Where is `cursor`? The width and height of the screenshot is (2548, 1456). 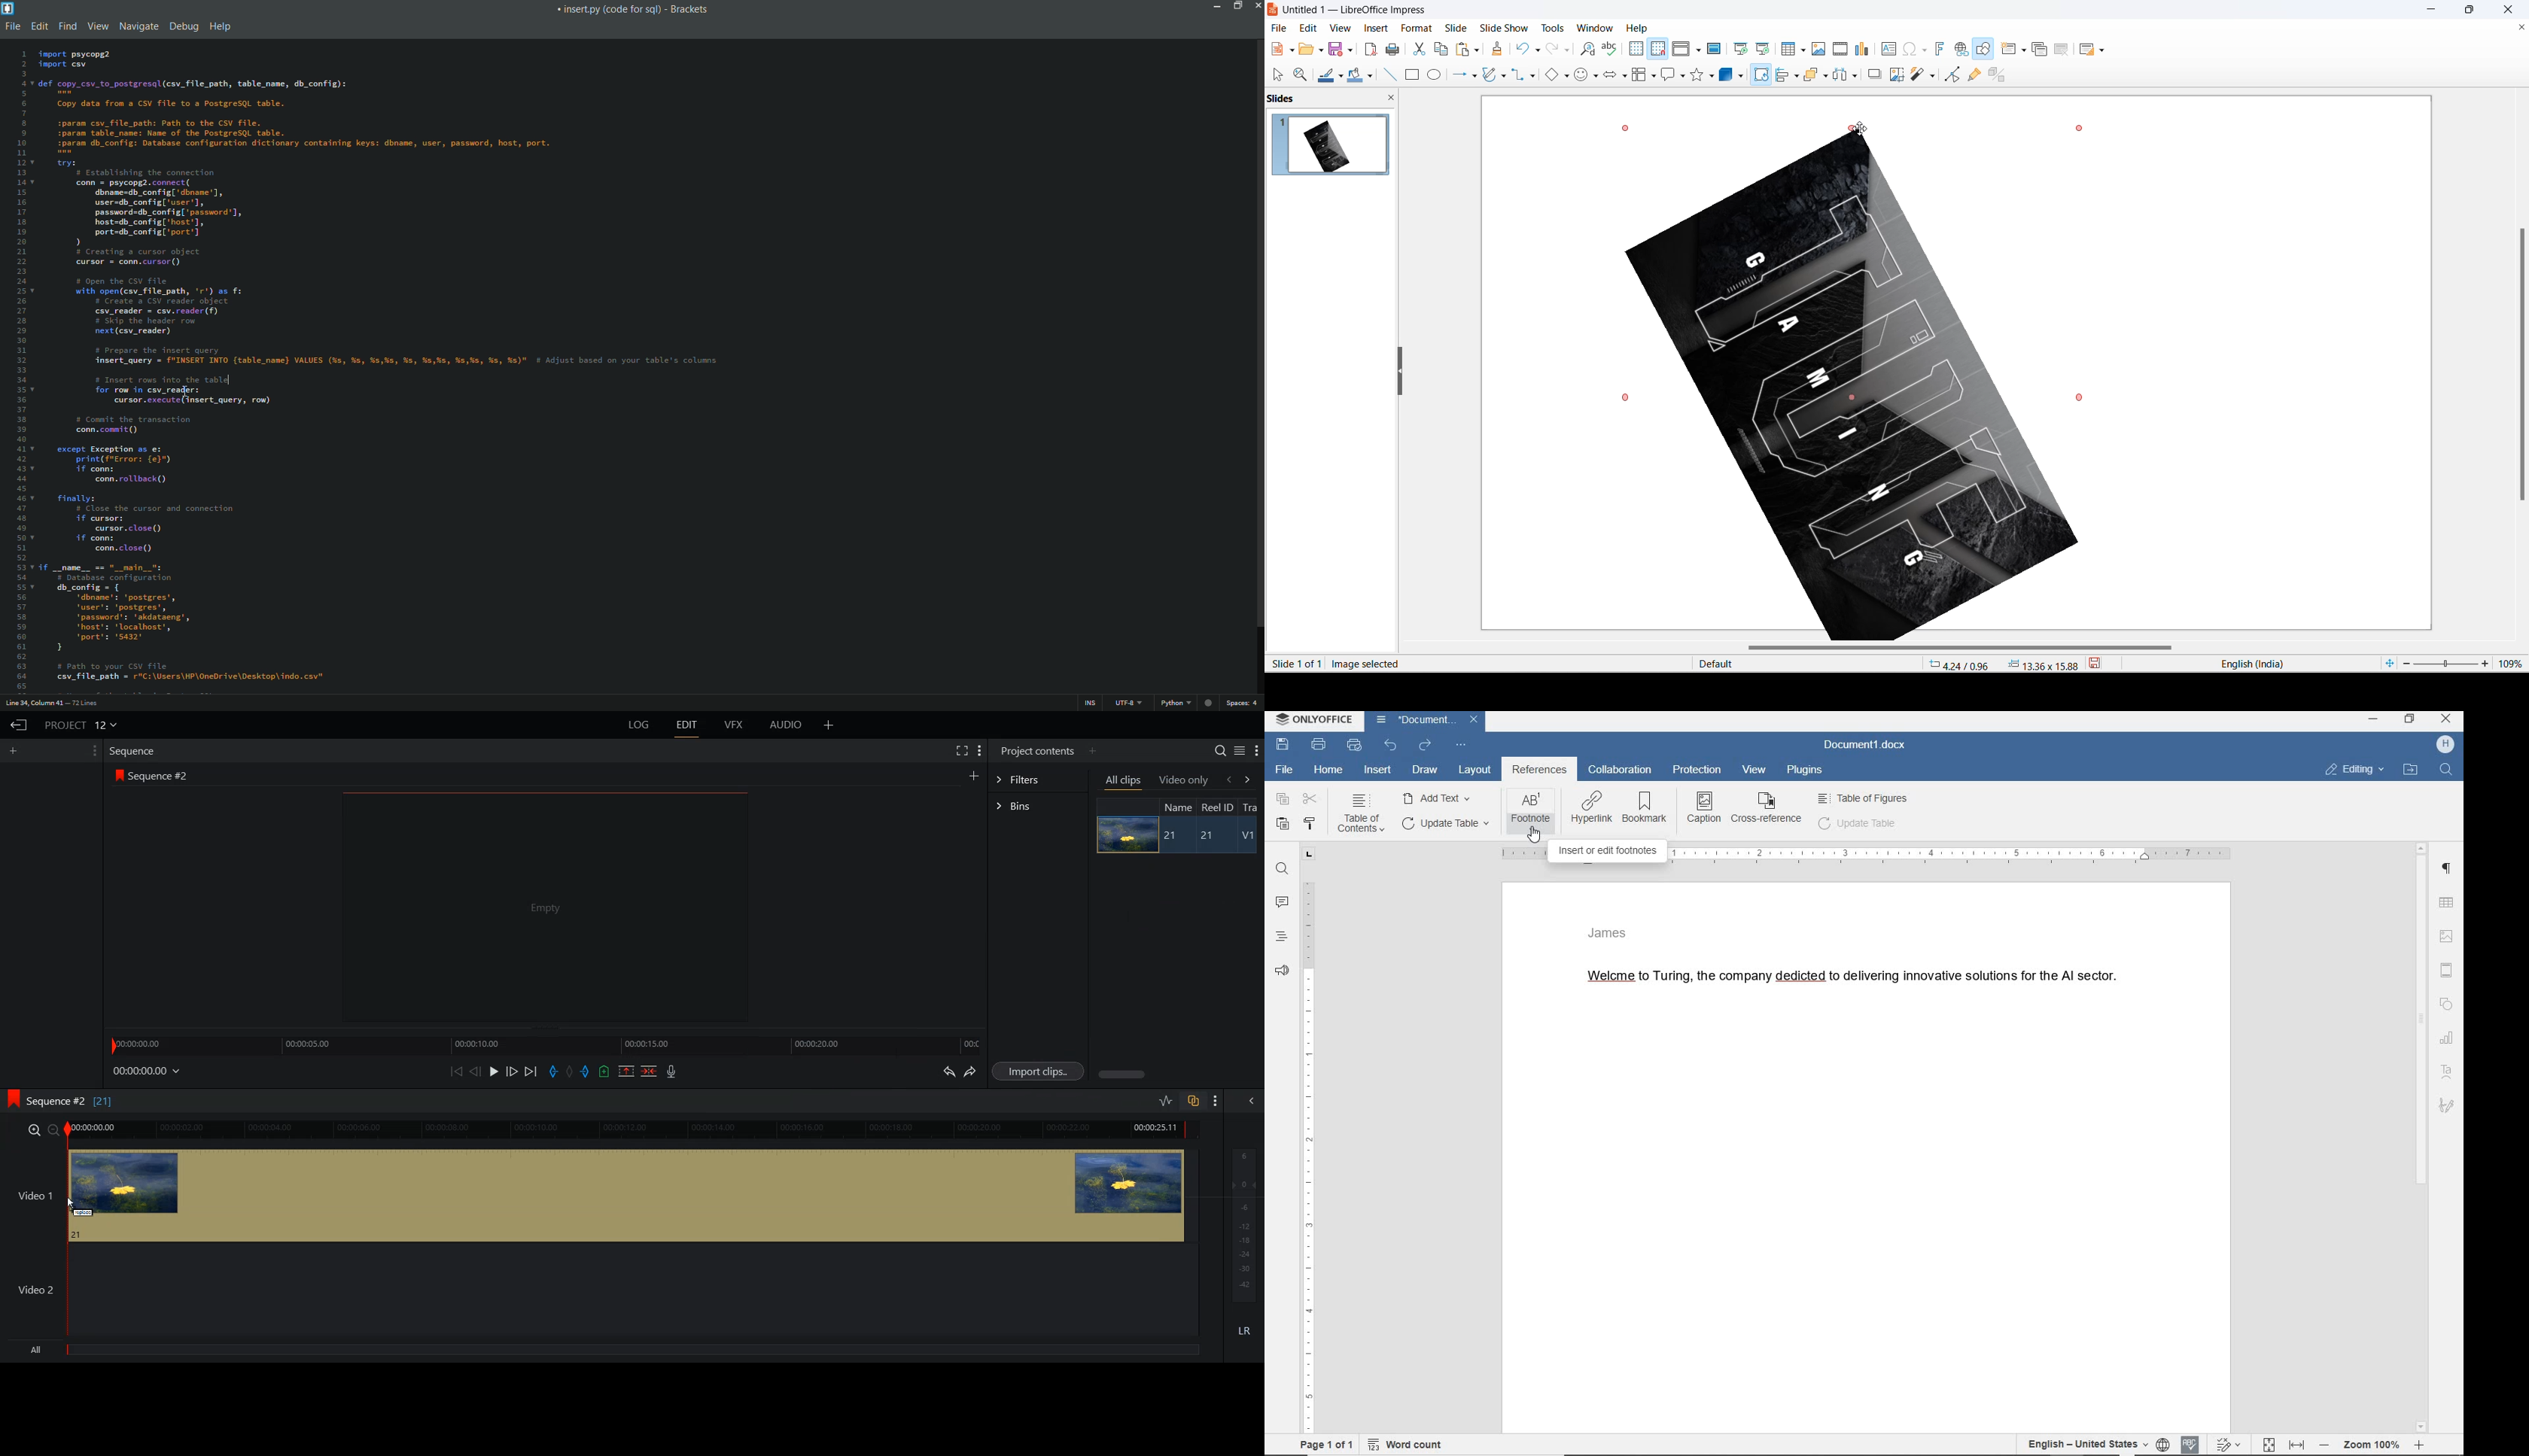
cursor is located at coordinates (1761, 70).